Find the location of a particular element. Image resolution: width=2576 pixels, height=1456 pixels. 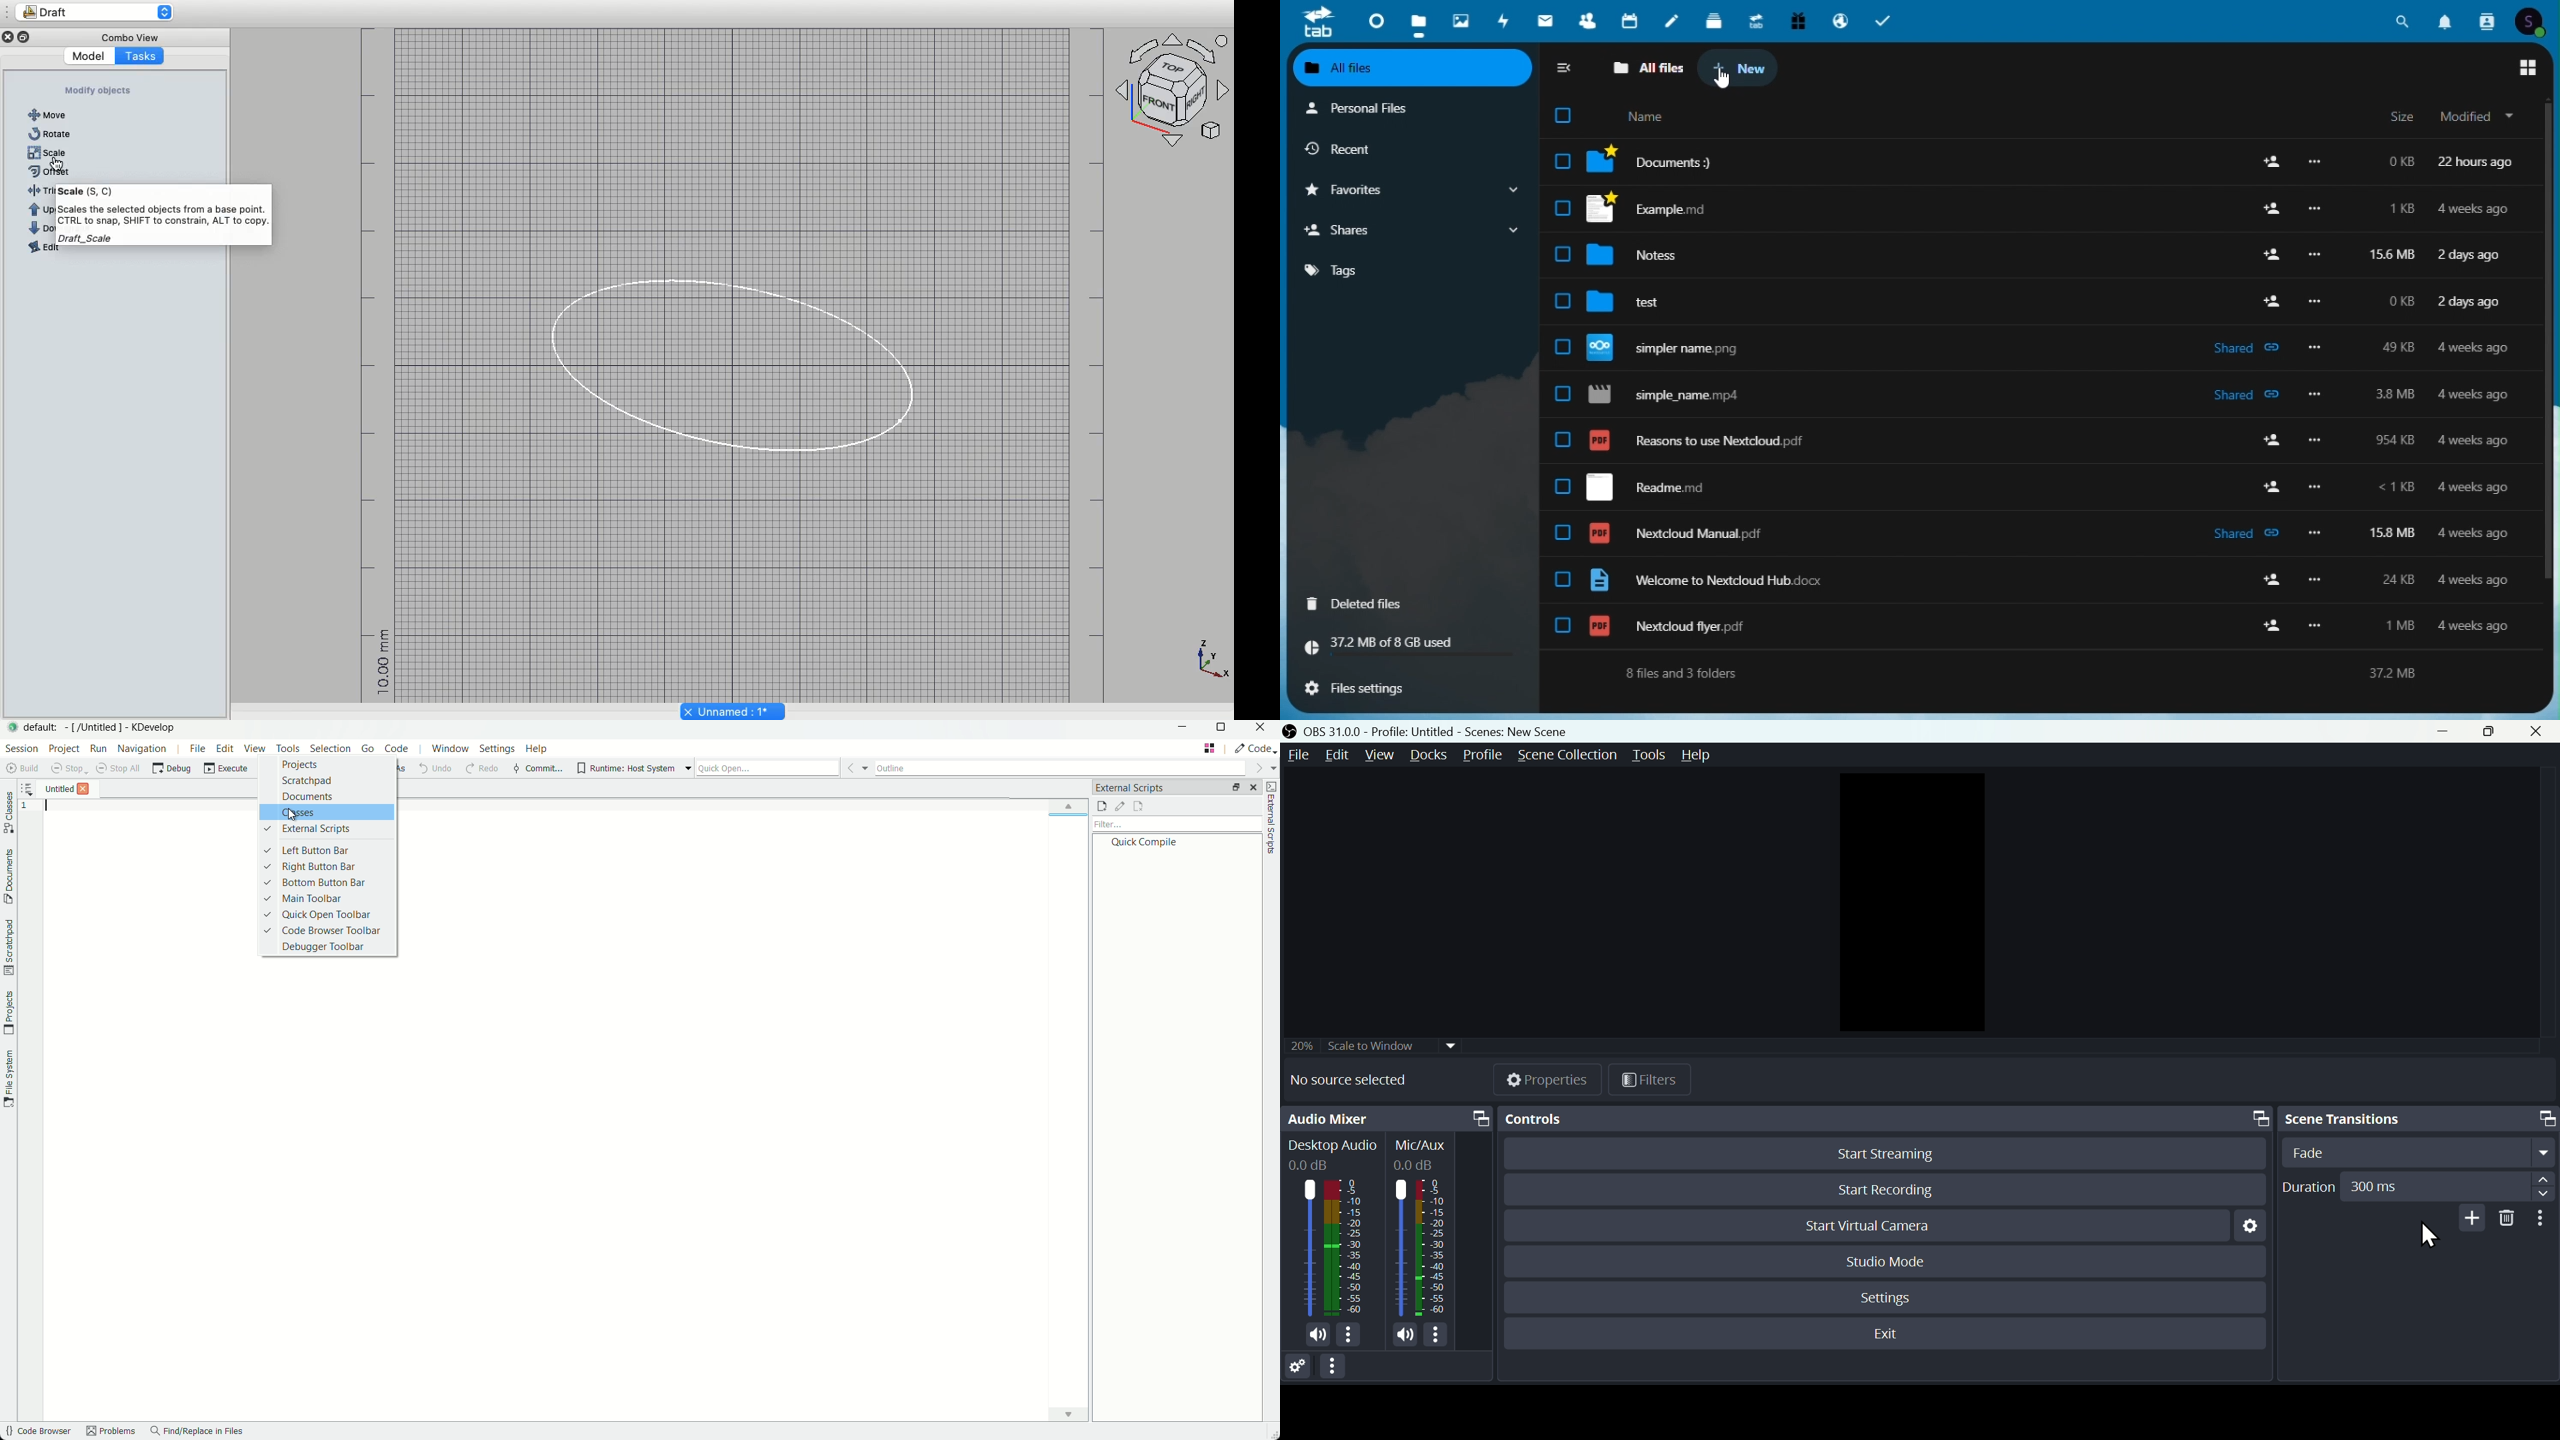

main toolbar is located at coordinates (327, 897).